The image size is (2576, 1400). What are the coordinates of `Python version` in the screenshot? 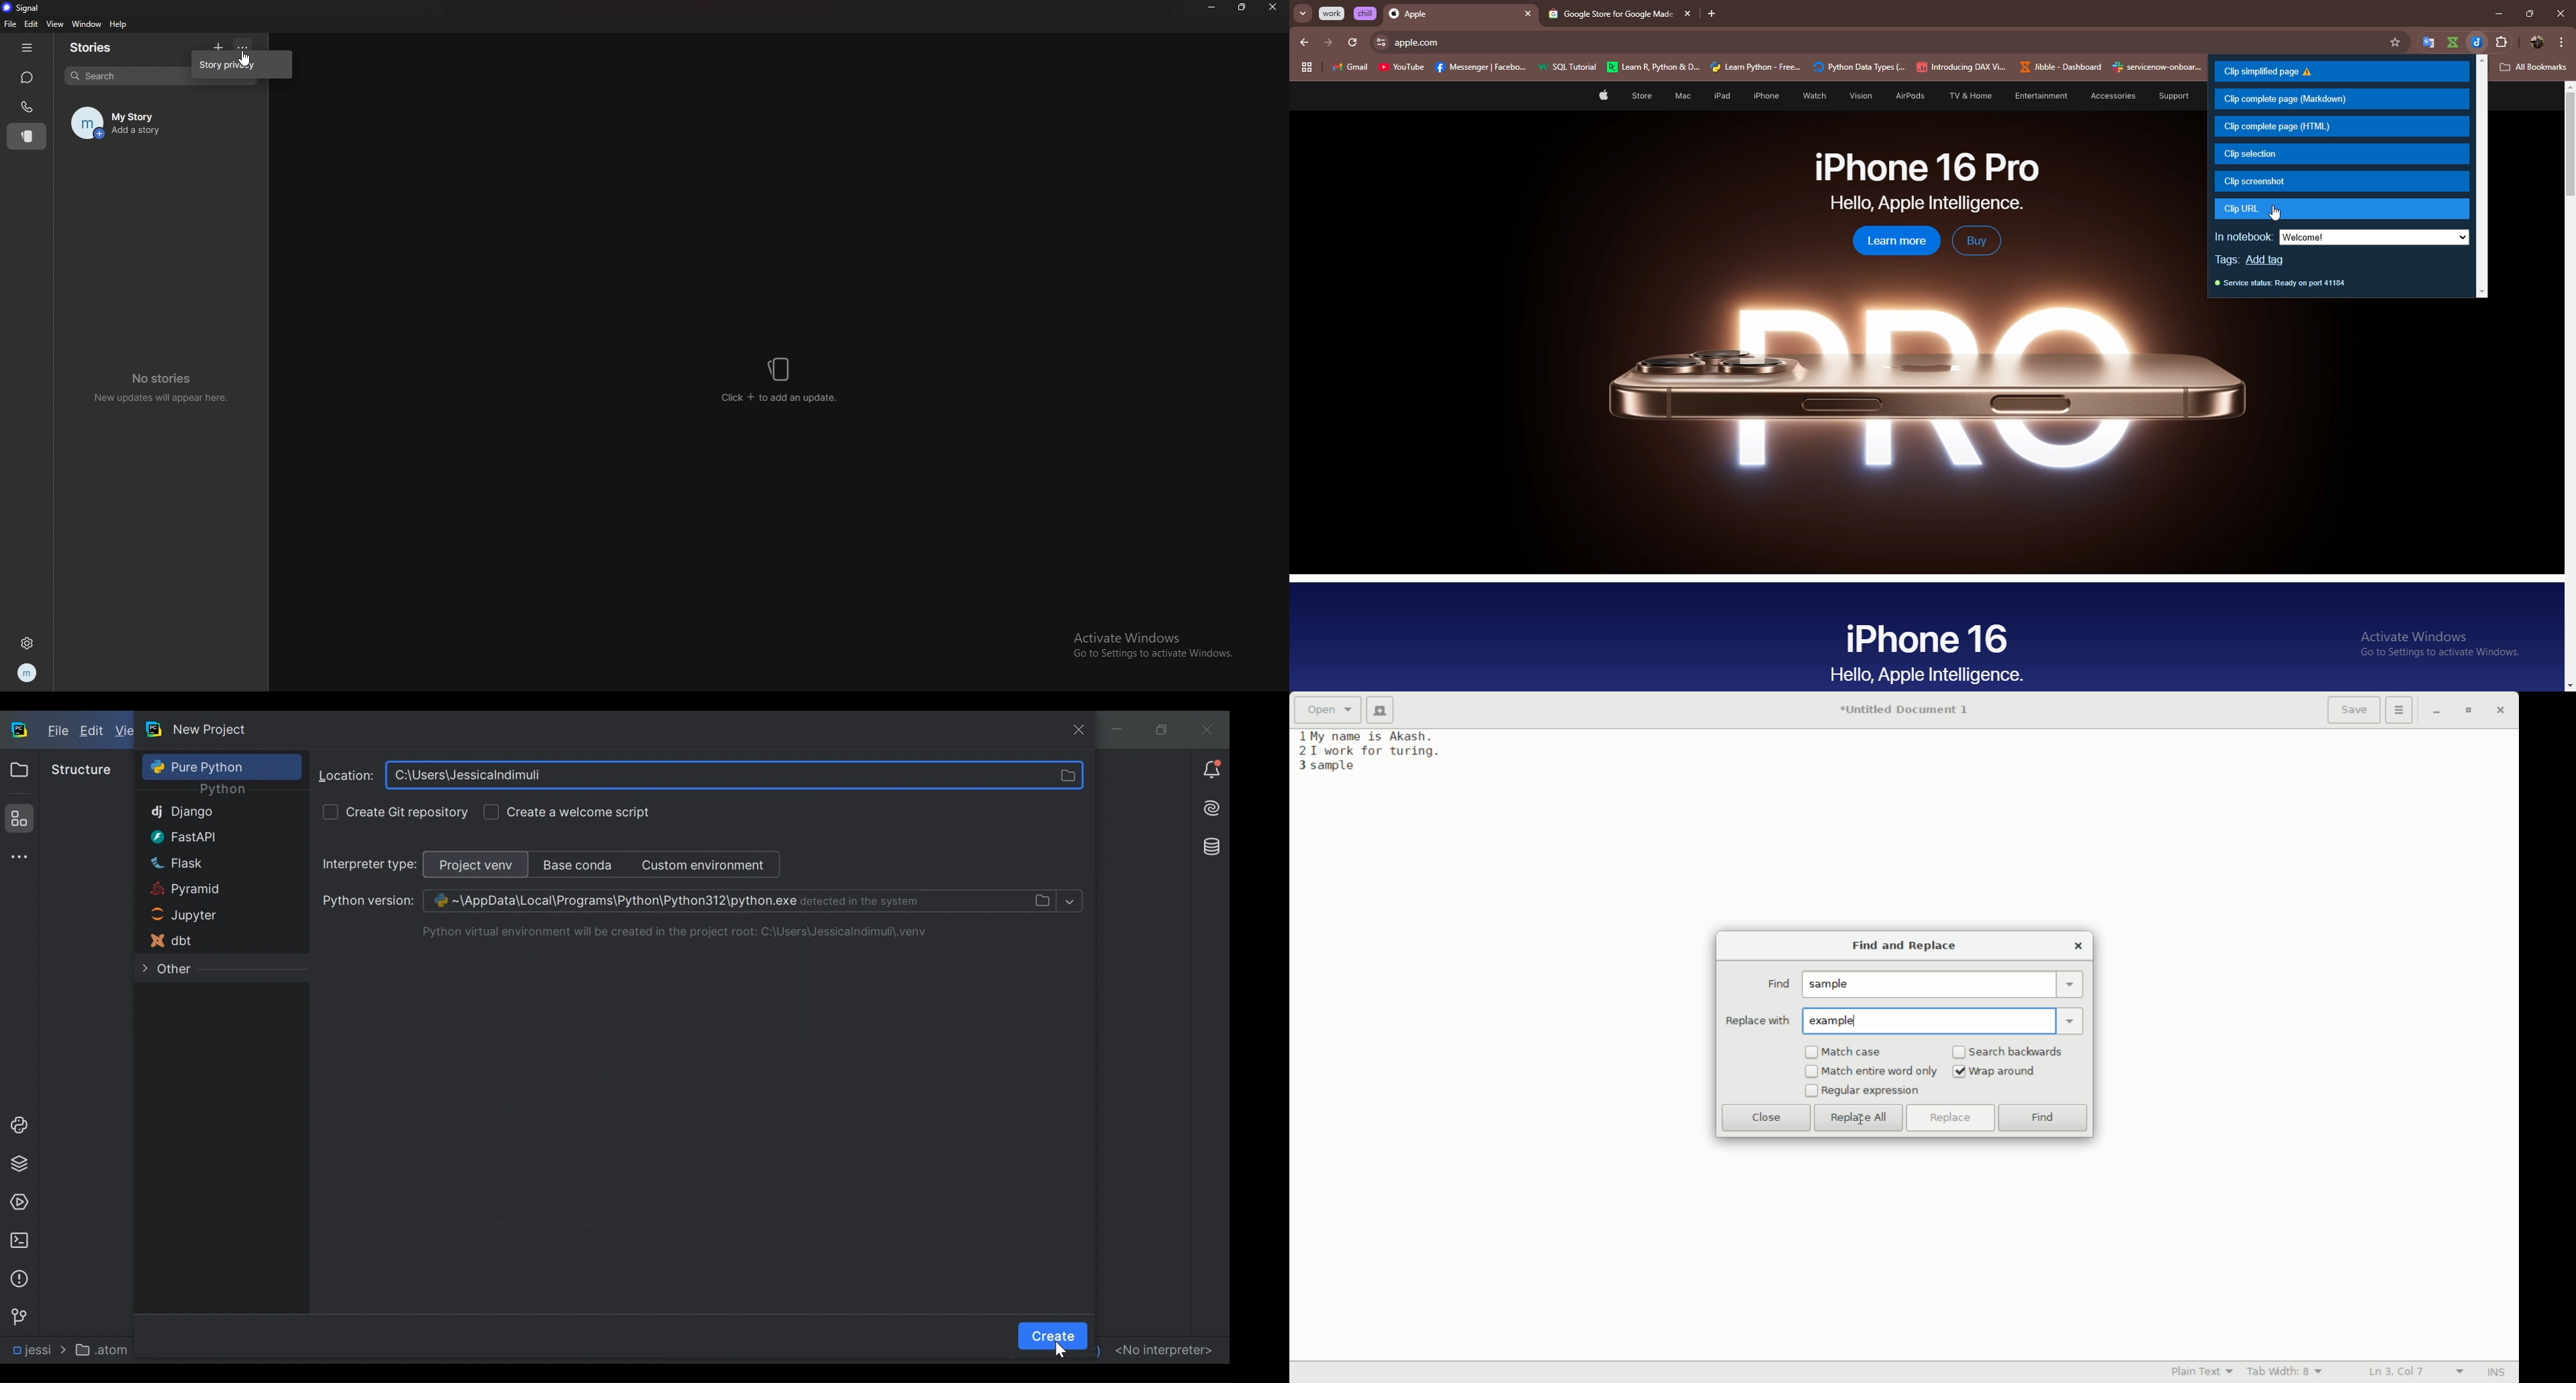 It's located at (360, 902).